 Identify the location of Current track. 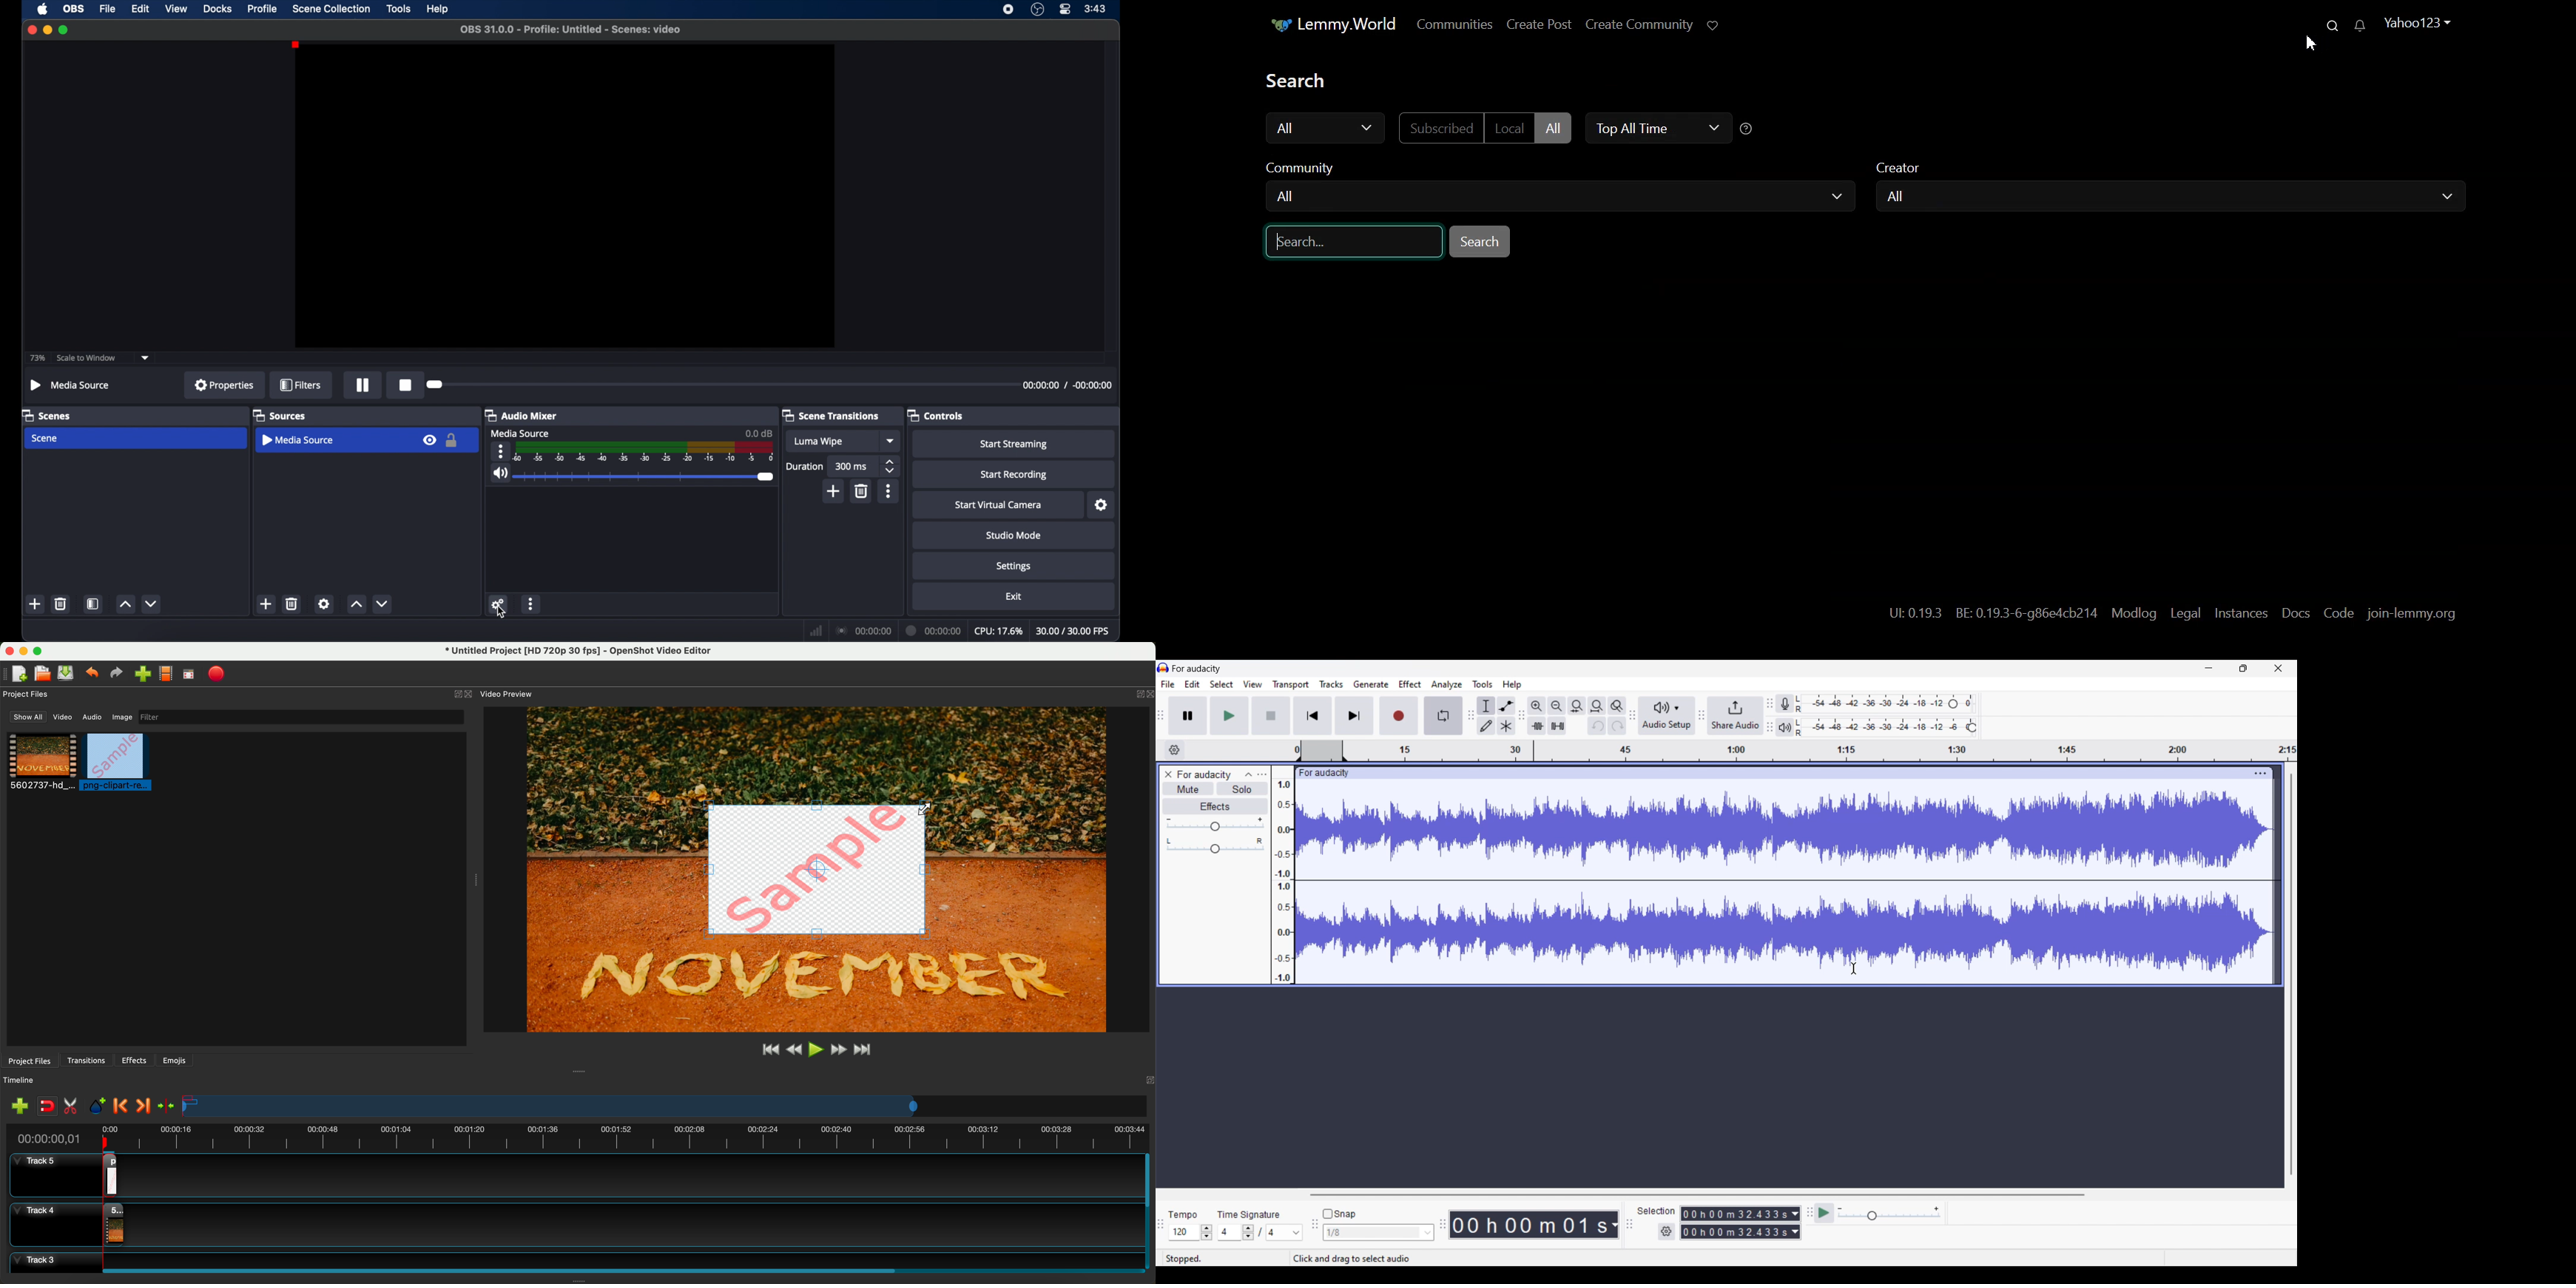
(1785, 883).